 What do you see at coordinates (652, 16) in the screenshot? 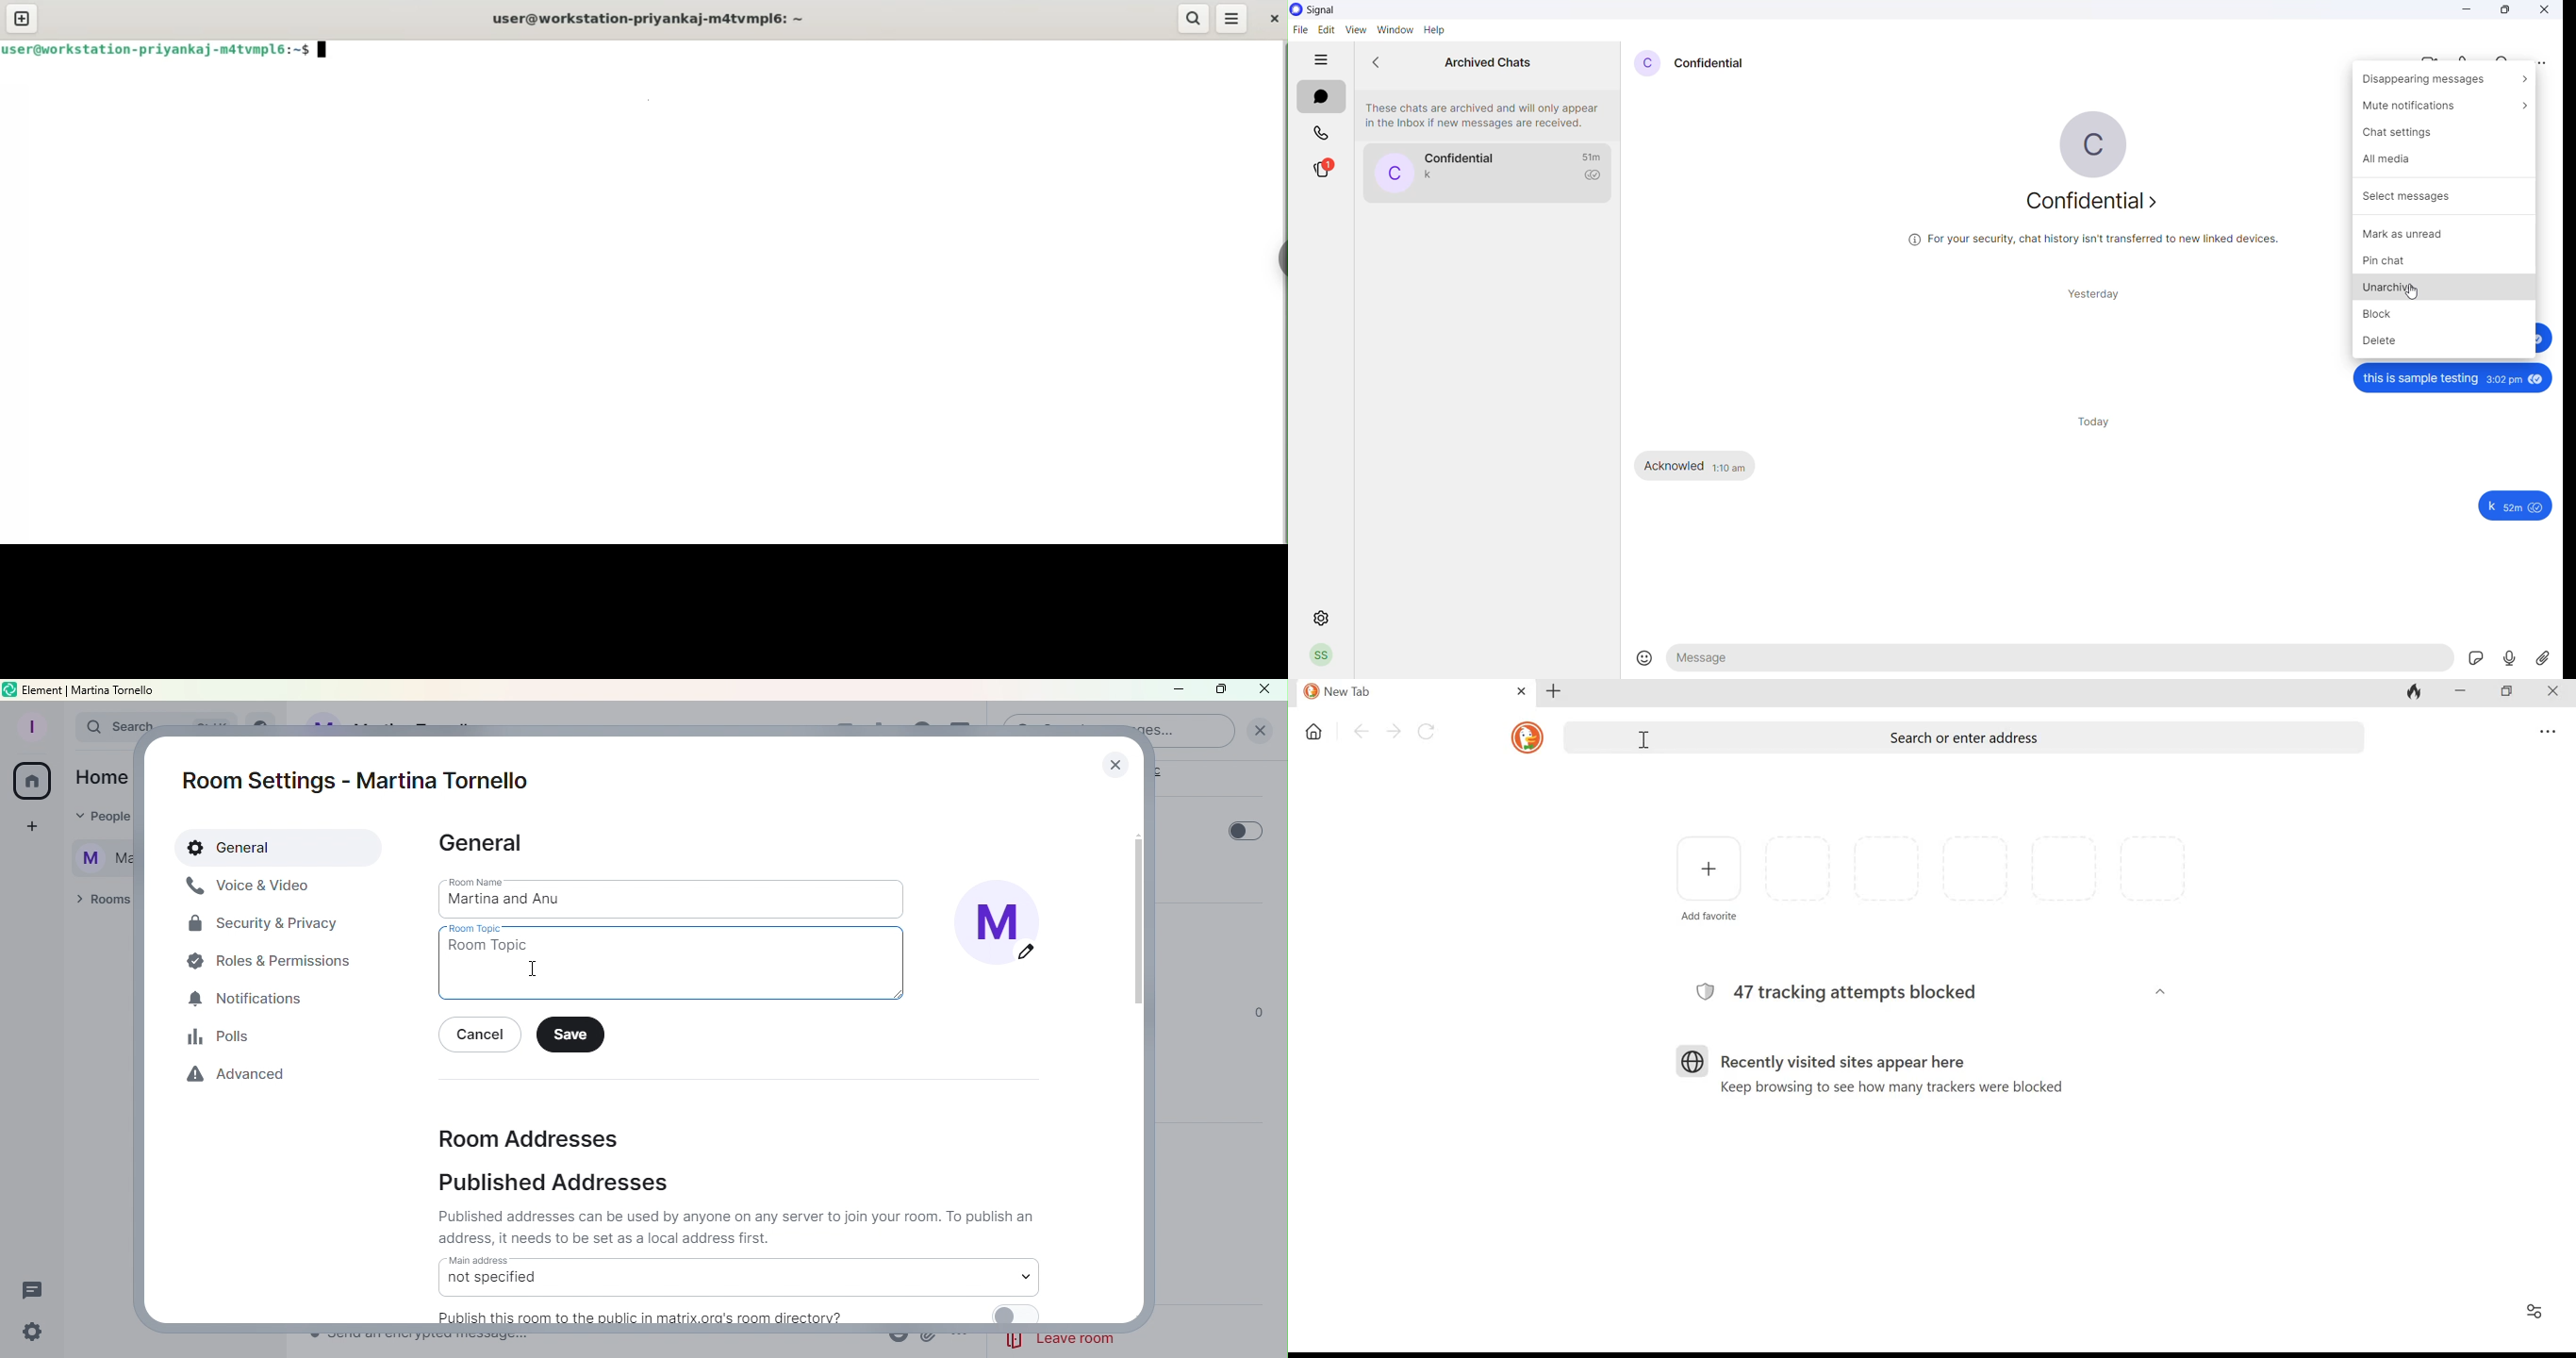
I see `user@workstation-priyankaj-m4tvmpl6:~` at bounding box center [652, 16].